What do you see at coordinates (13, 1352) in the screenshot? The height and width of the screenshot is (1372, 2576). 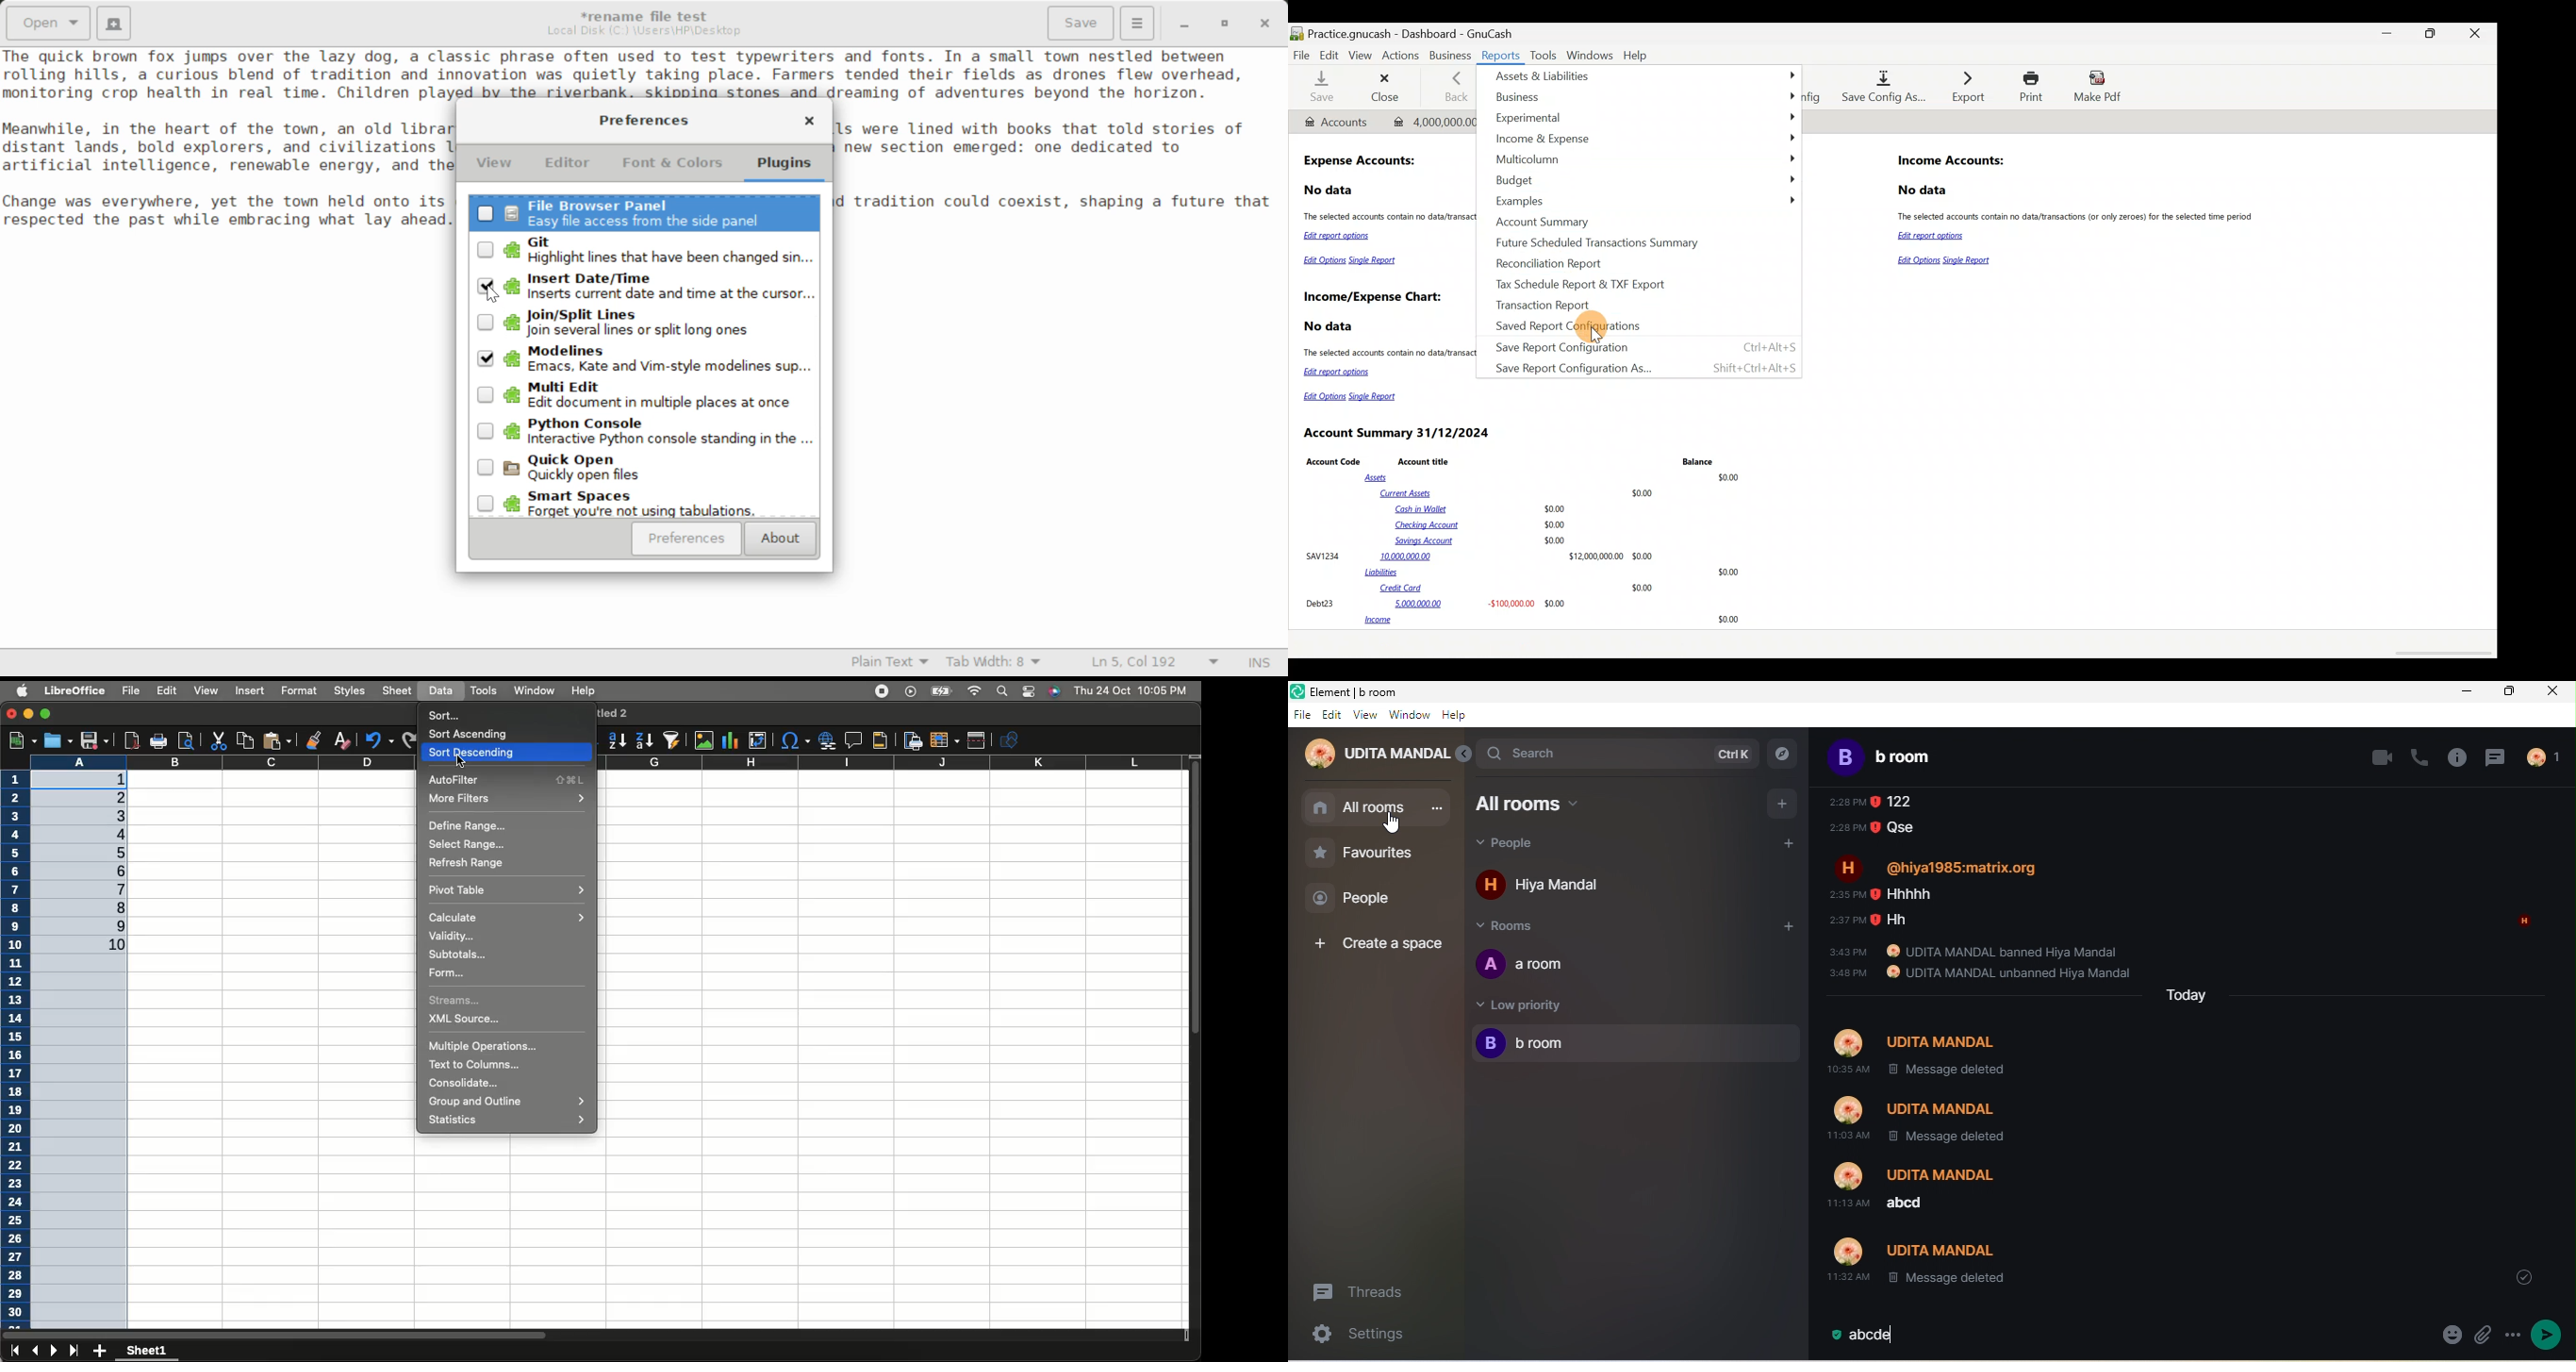 I see `First sheet` at bounding box center [13, 1352].